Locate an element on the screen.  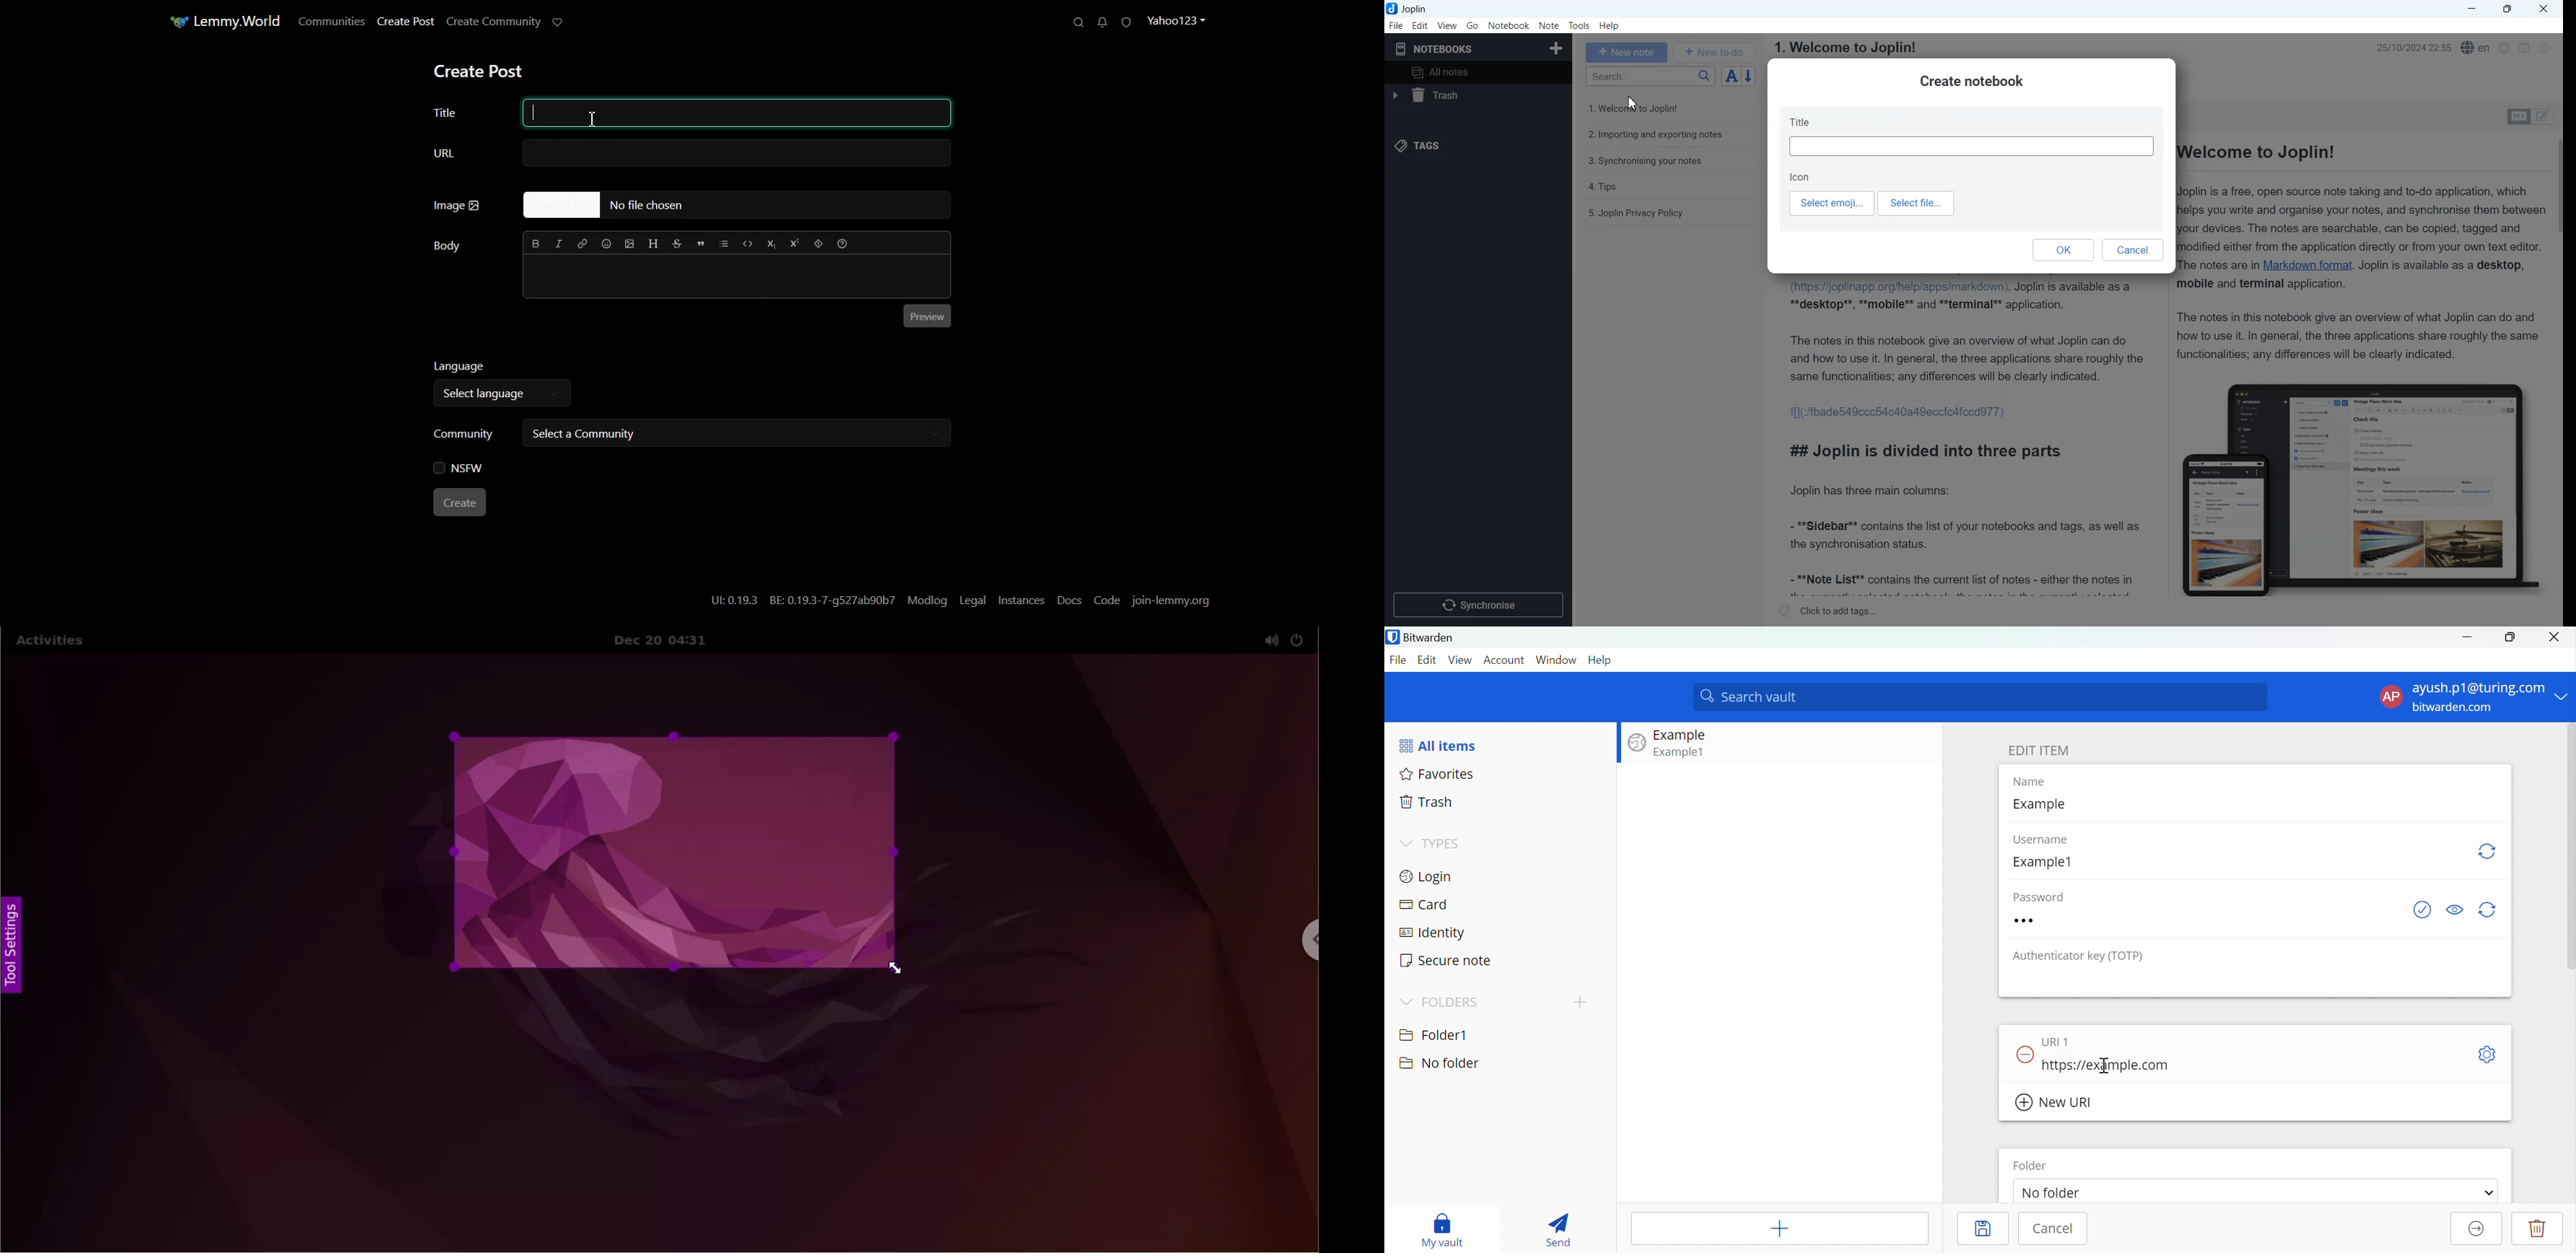
Profile is located at coordinates (1180, 20).